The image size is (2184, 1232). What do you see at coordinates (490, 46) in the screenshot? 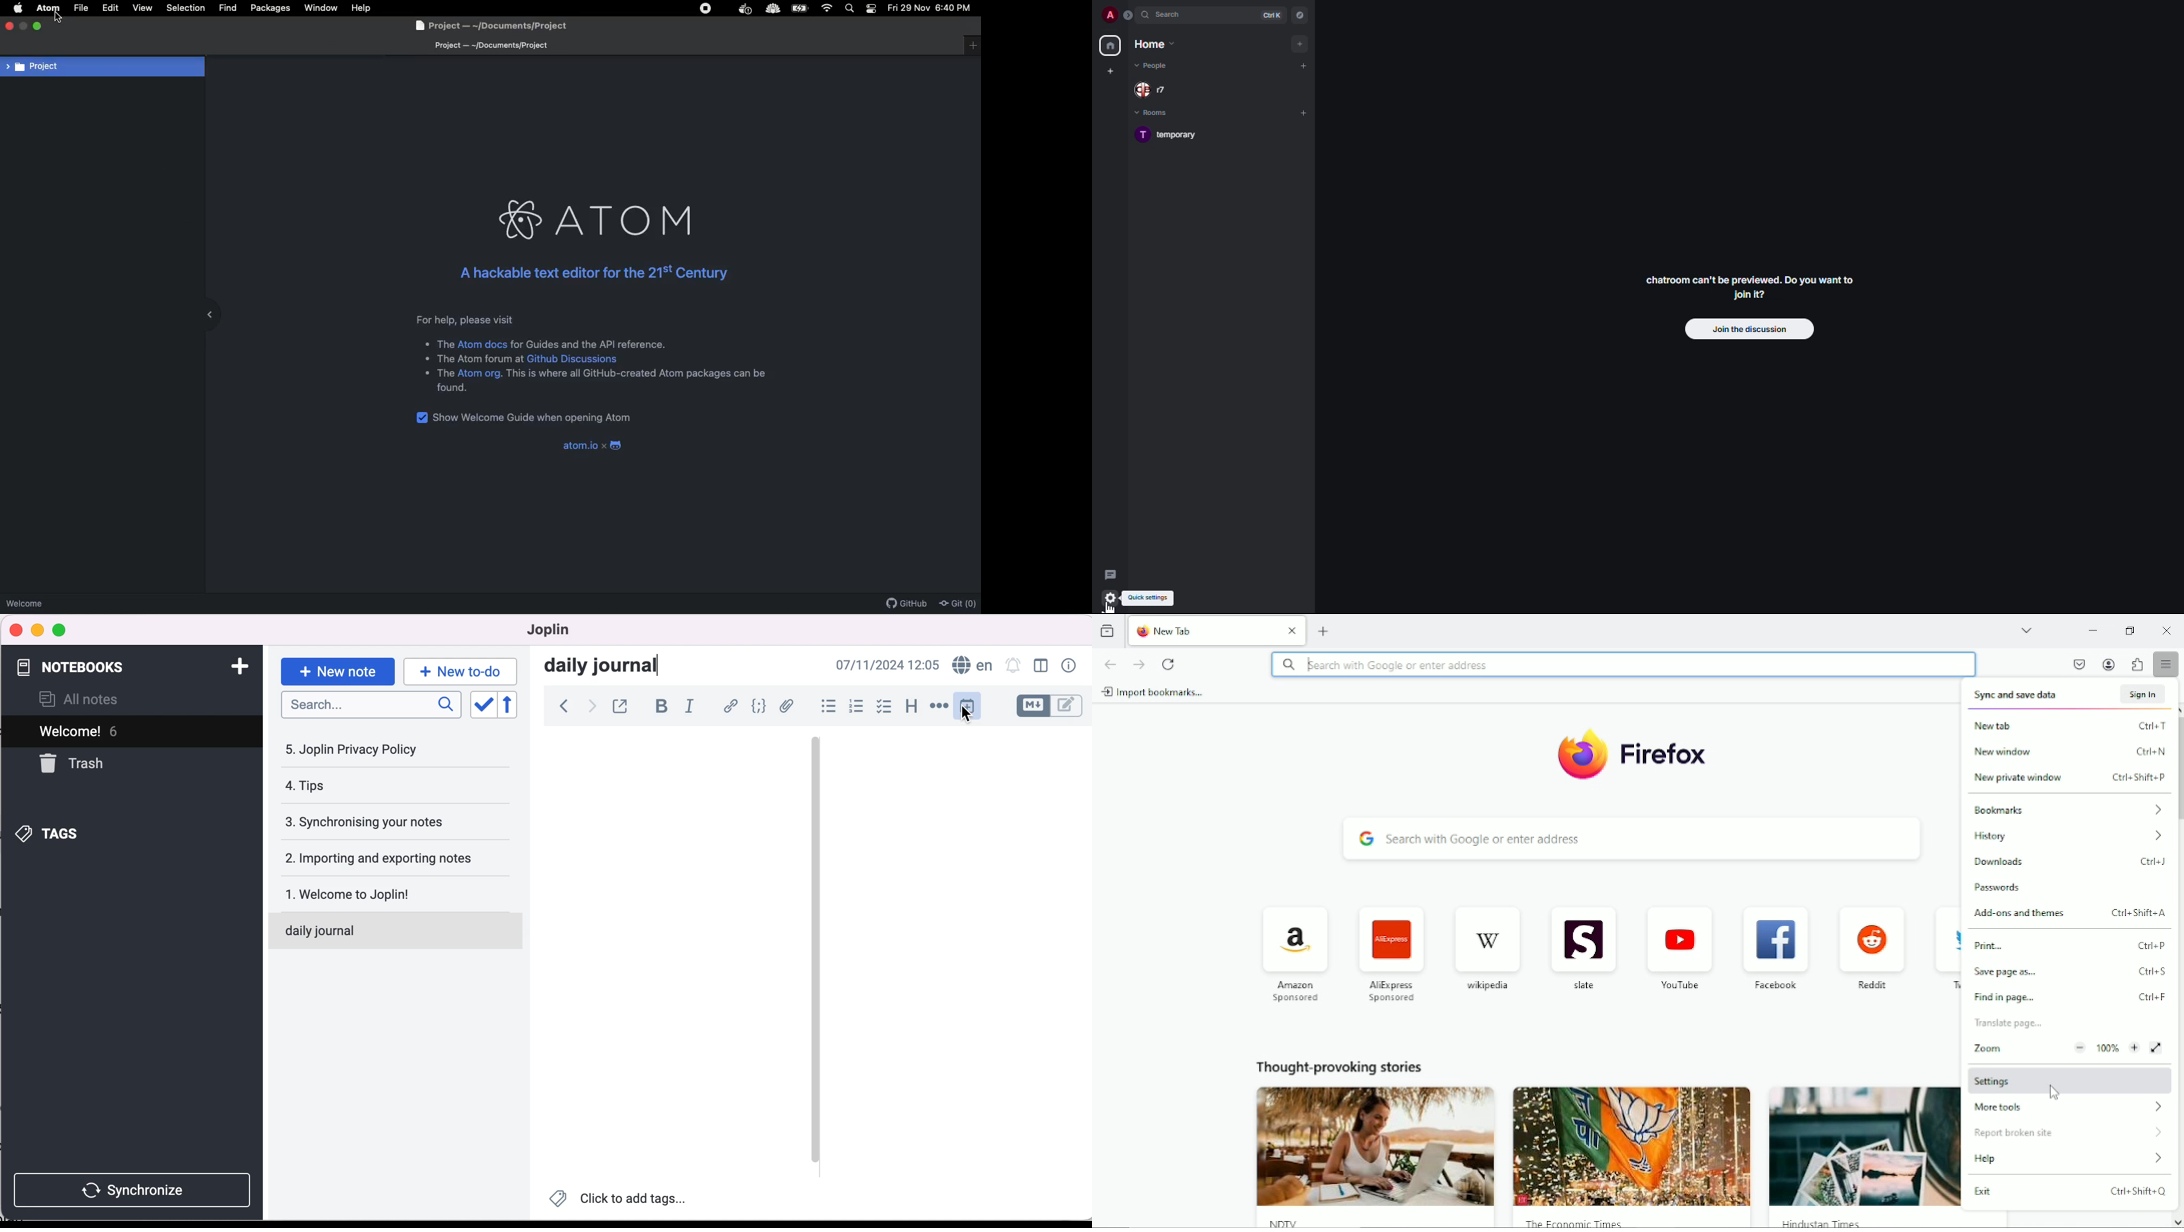
I see `file path` at bounding box center [490, 46].